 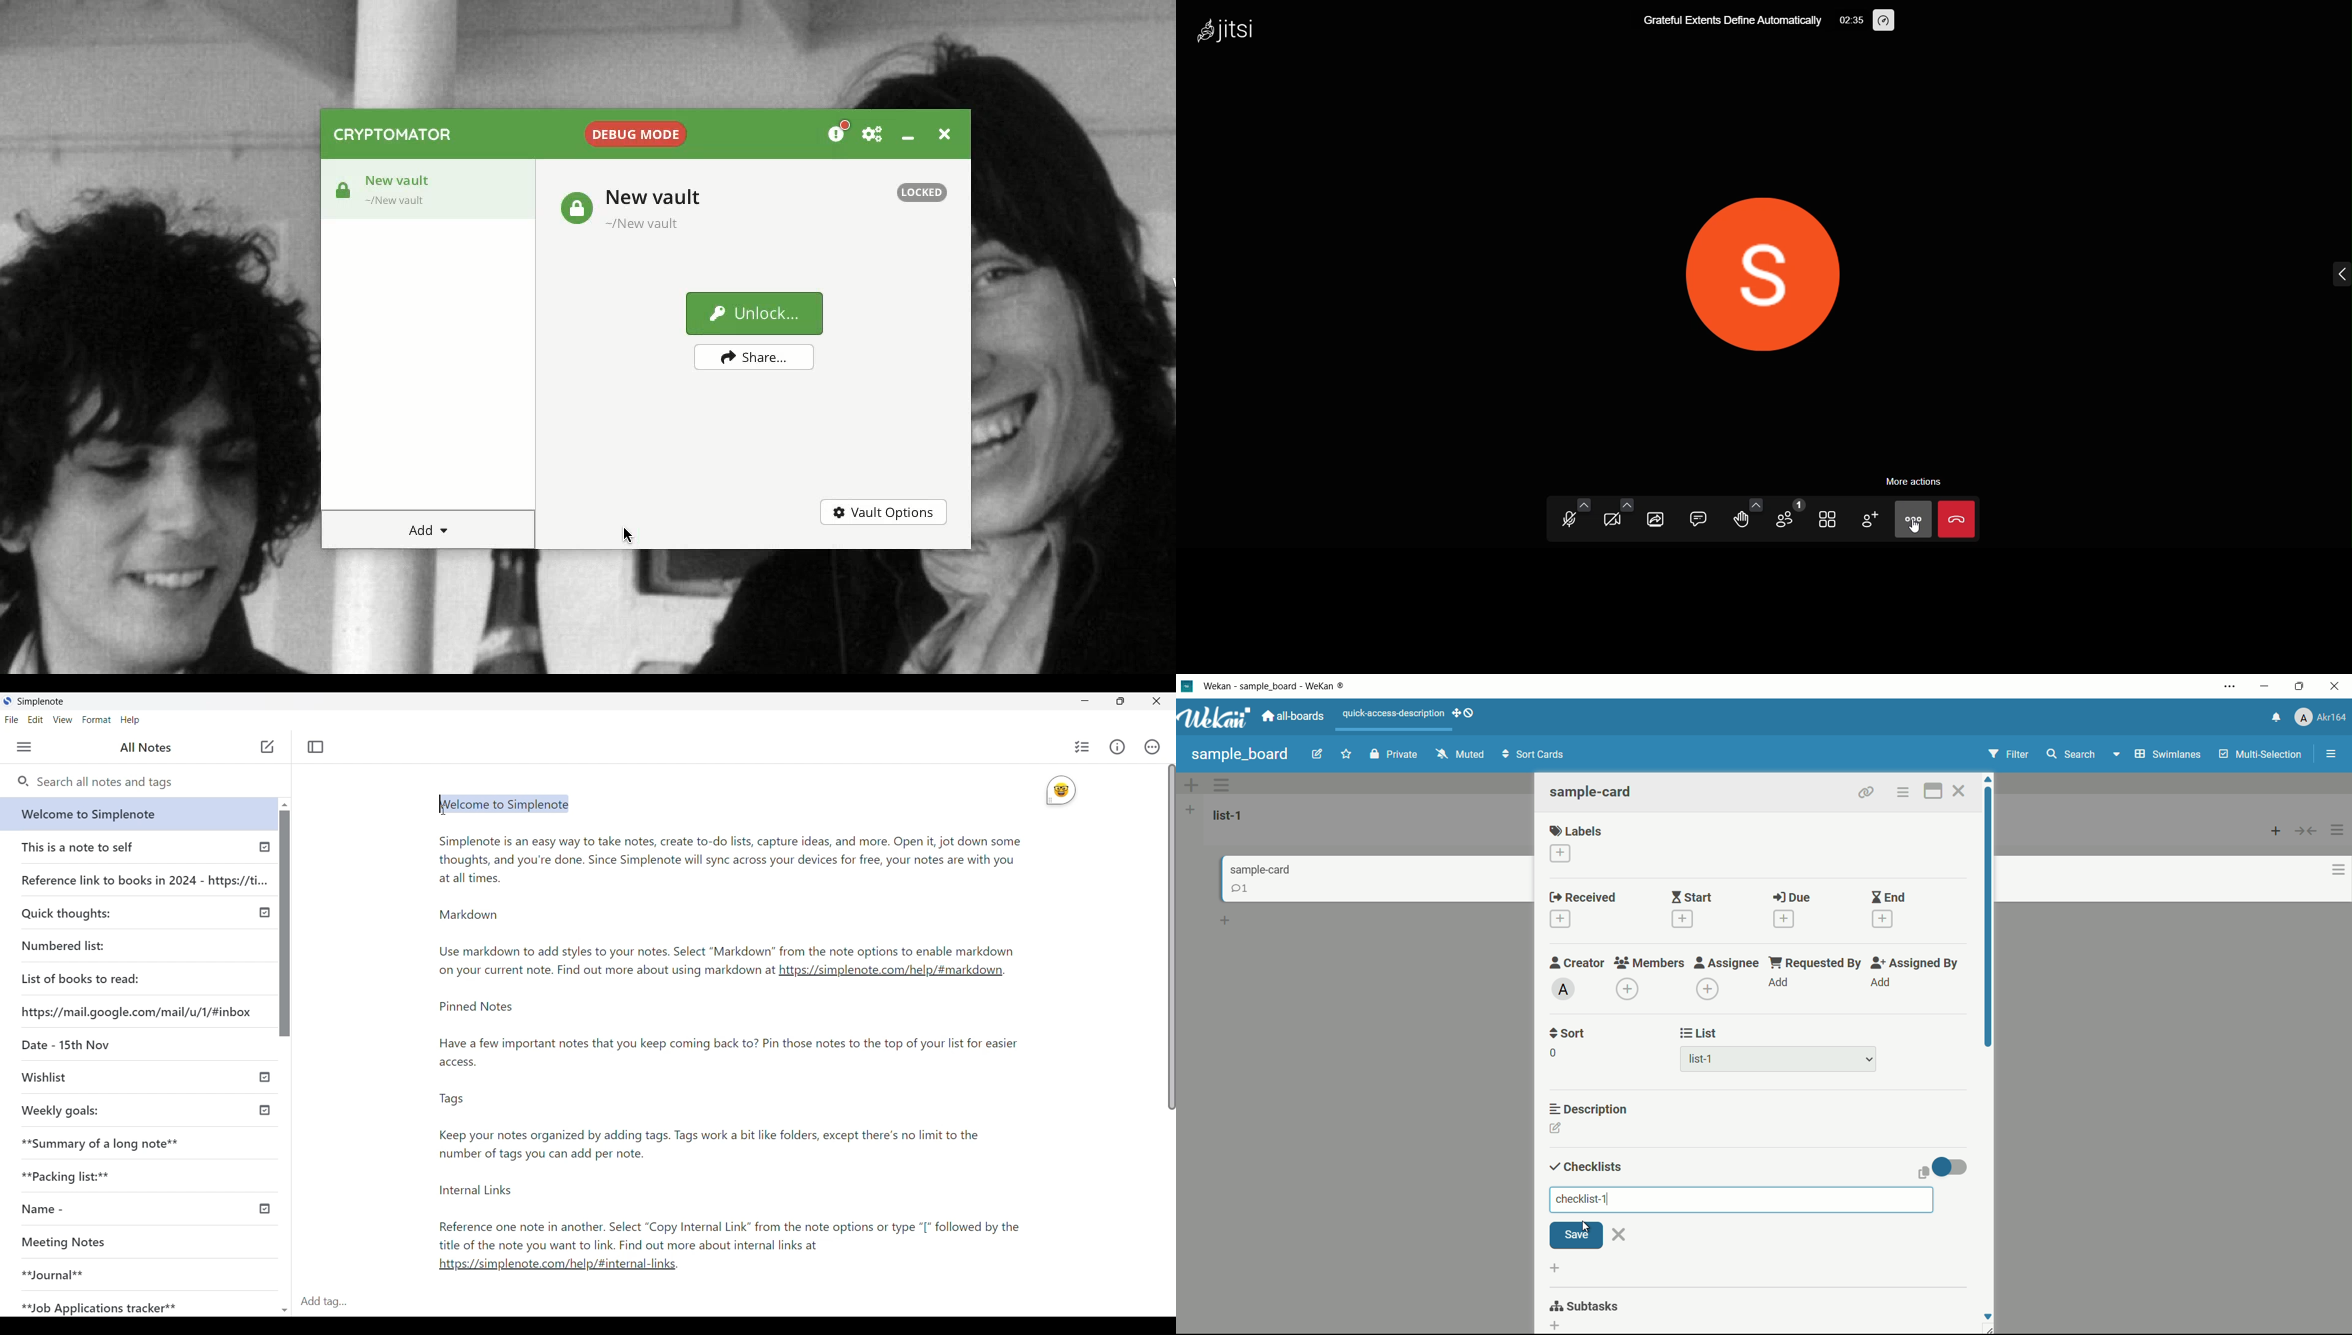 What do you see at coordinates (1567, 1035) in the screenshot?
I see `sort` at bounding box center [1567, 1035].